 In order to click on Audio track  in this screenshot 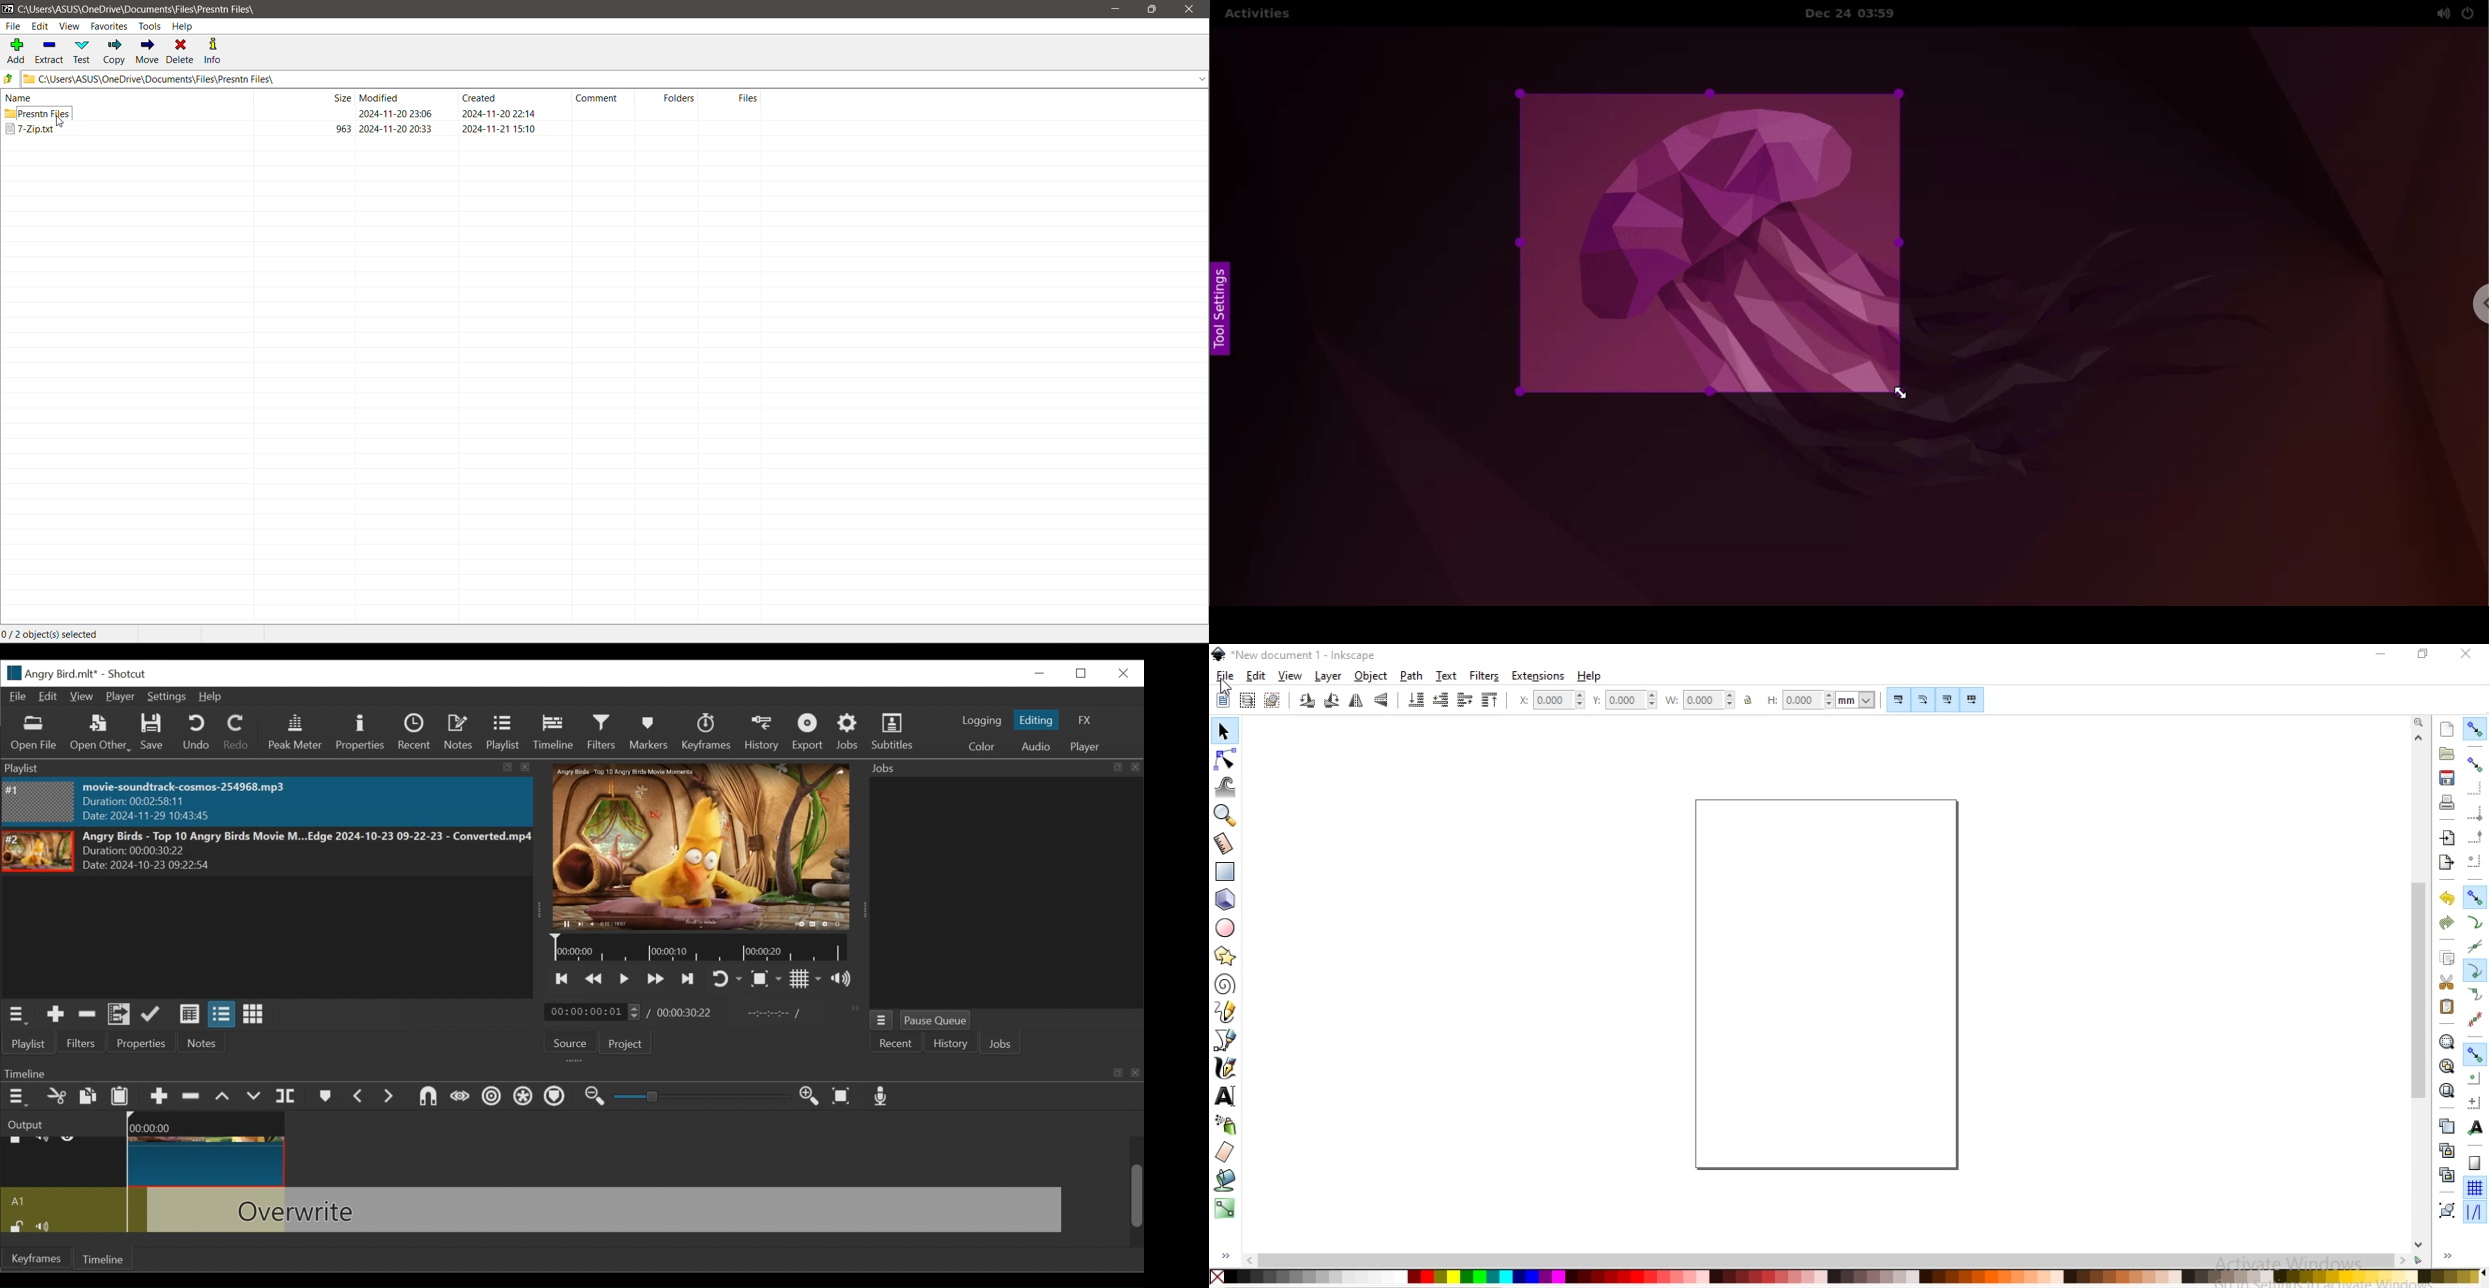, I will do `click(64, 1201)`.